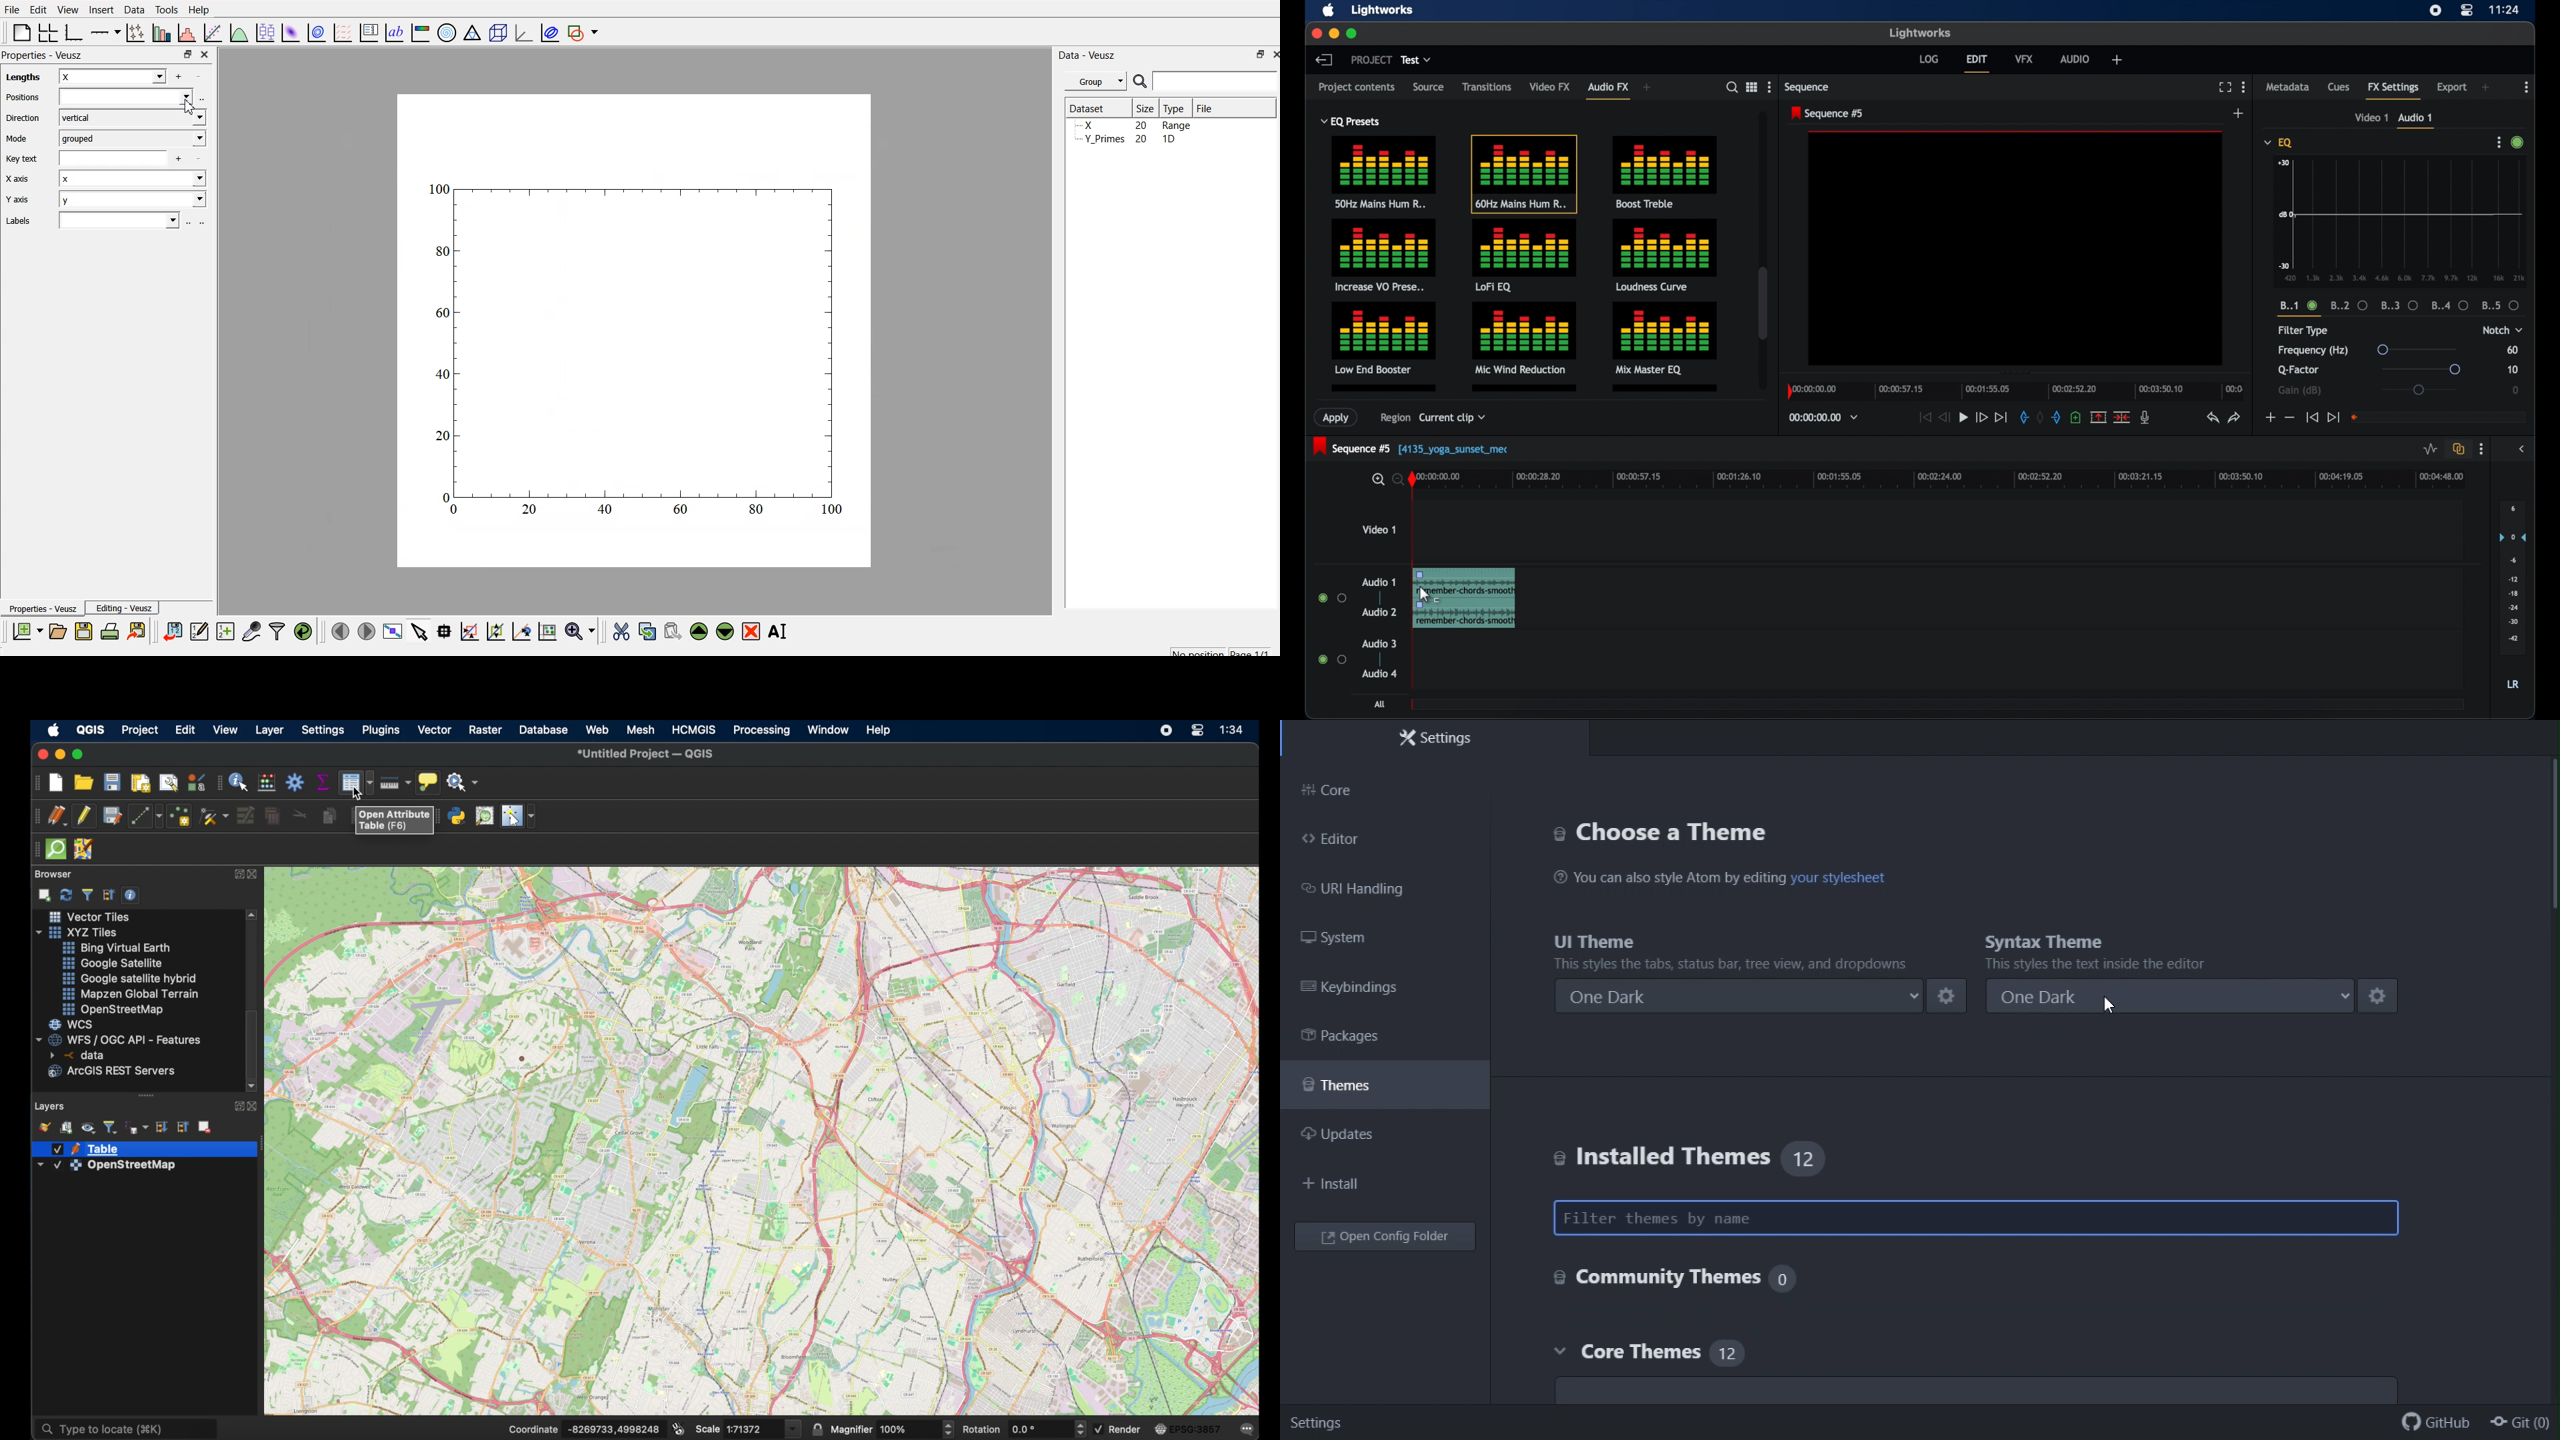 This screenshot has height=1456, width=2576. What do you see at coordinates (1740, 949) in the screenshot?
I see `UI theme` at bounding box center [1740, 949].